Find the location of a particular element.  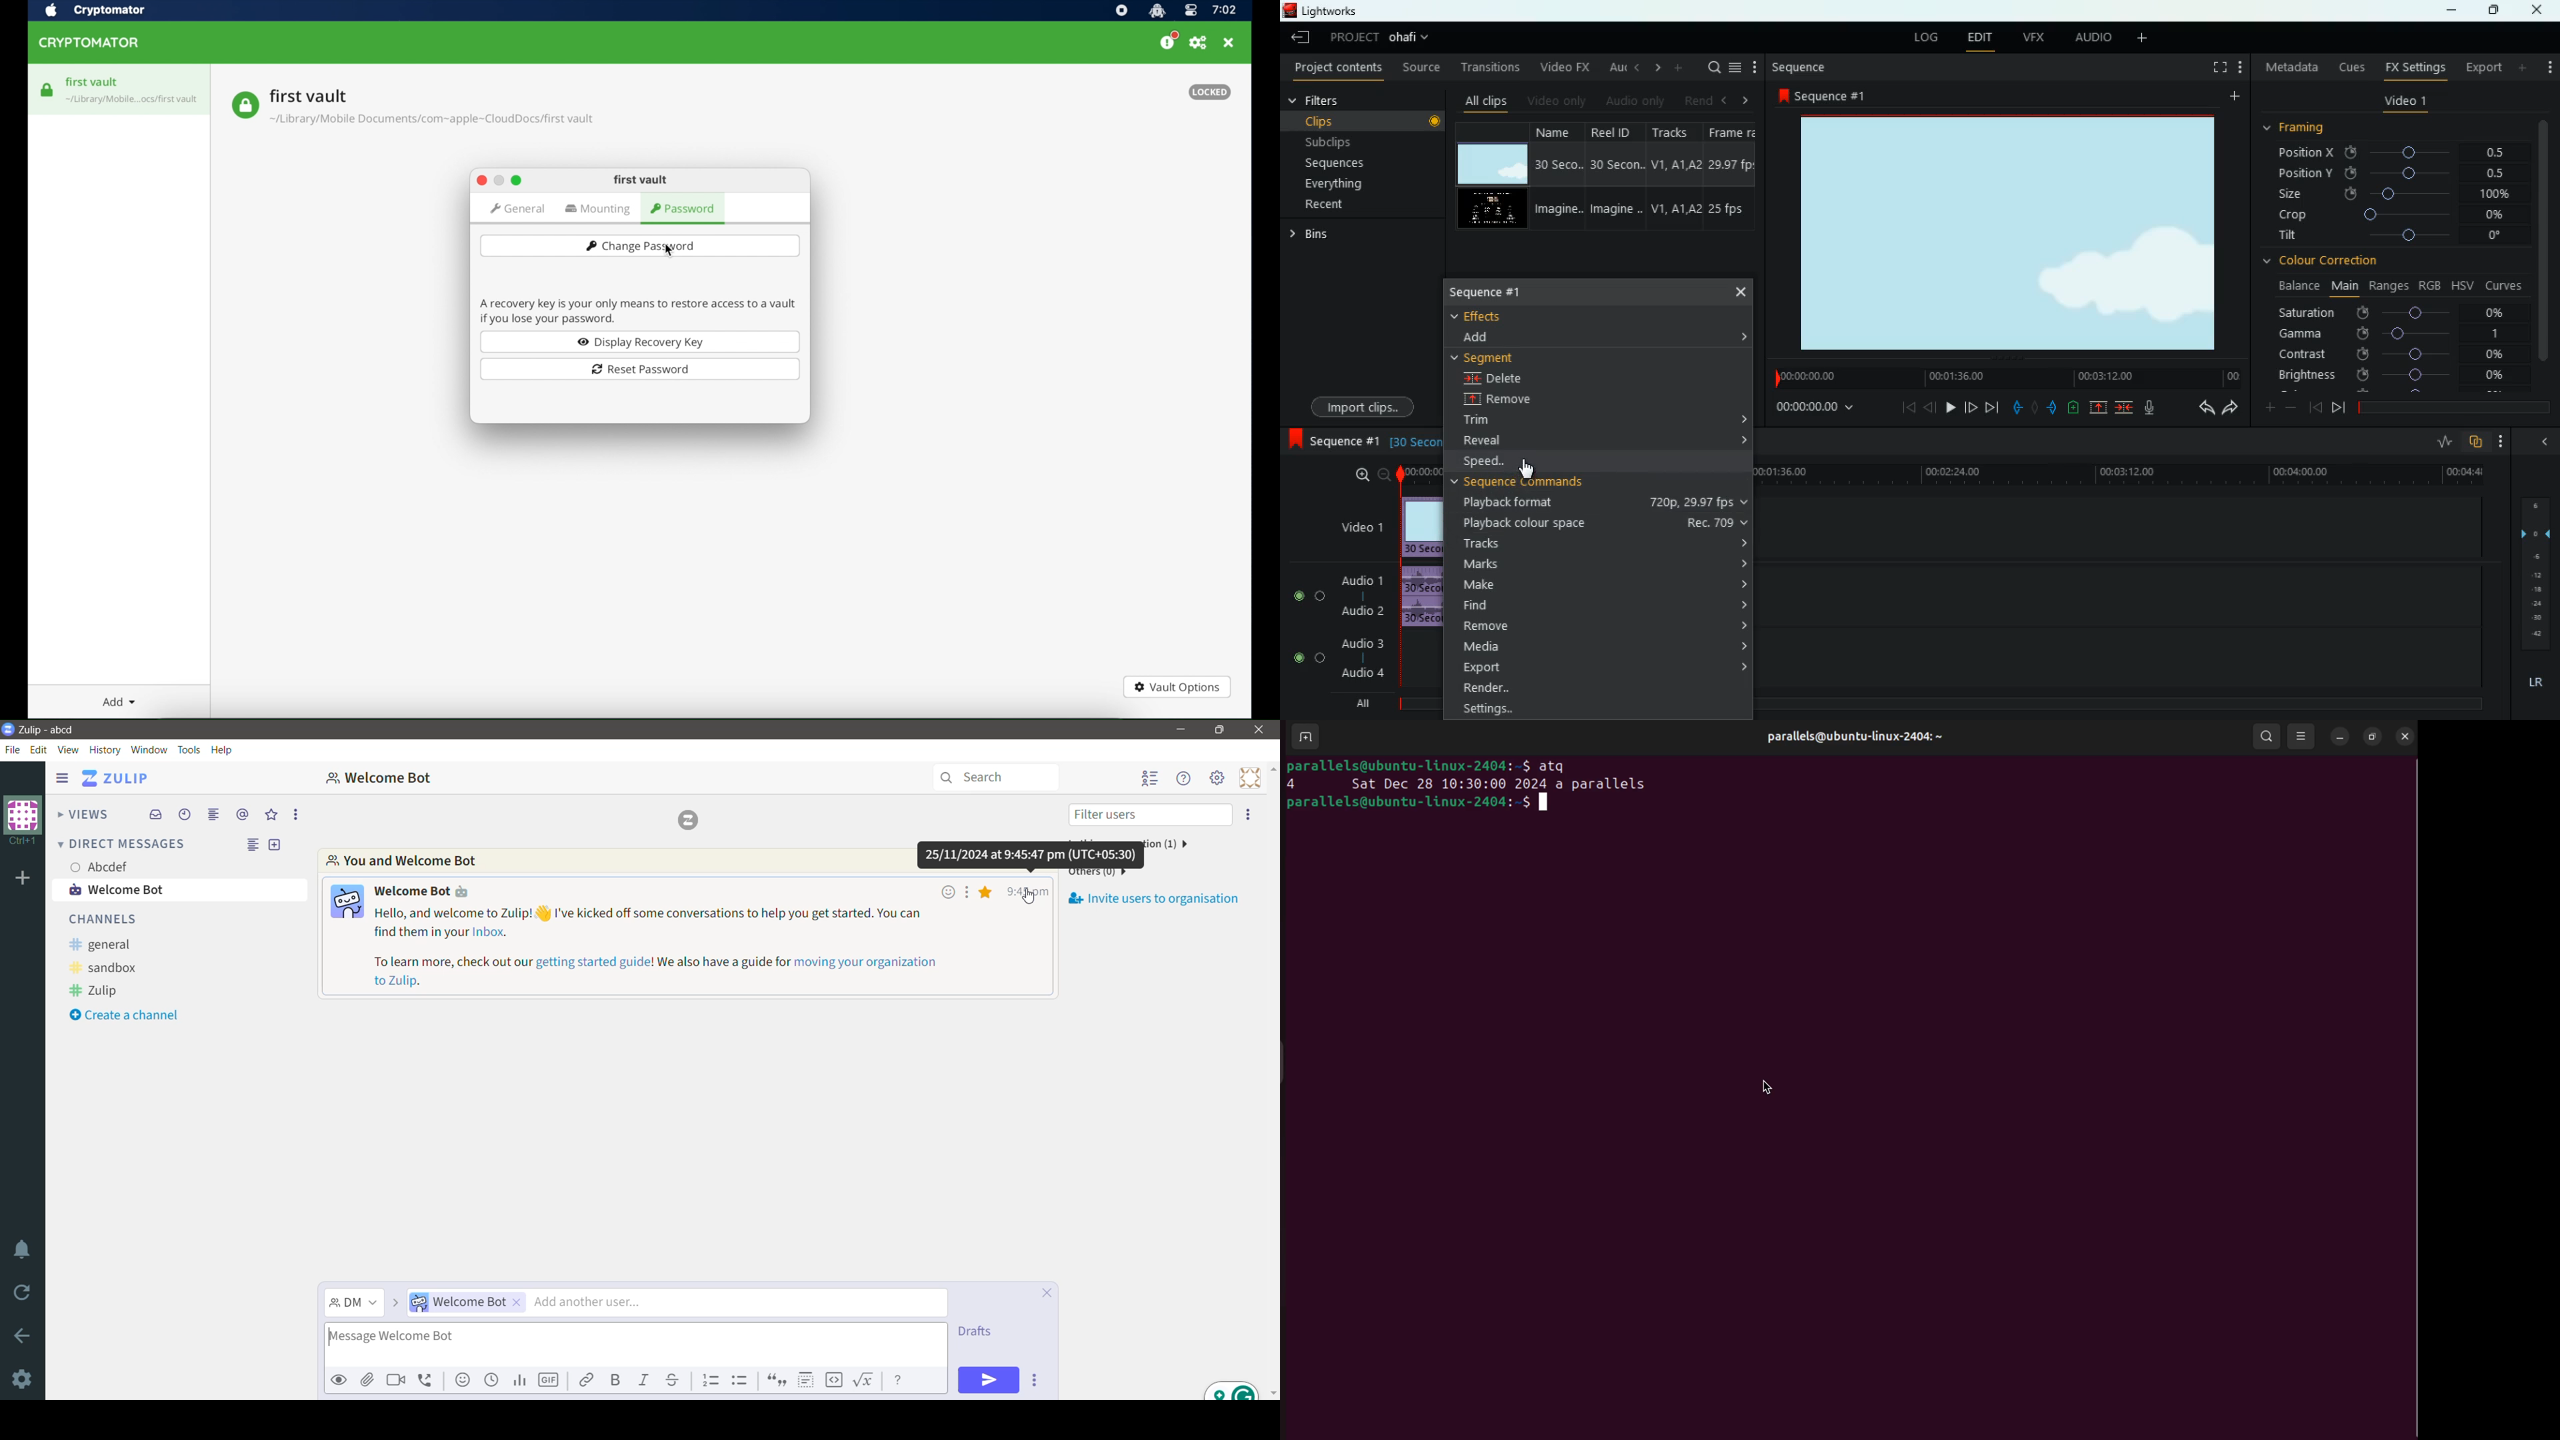

Main Menu is located at coordinates (1217, 780).